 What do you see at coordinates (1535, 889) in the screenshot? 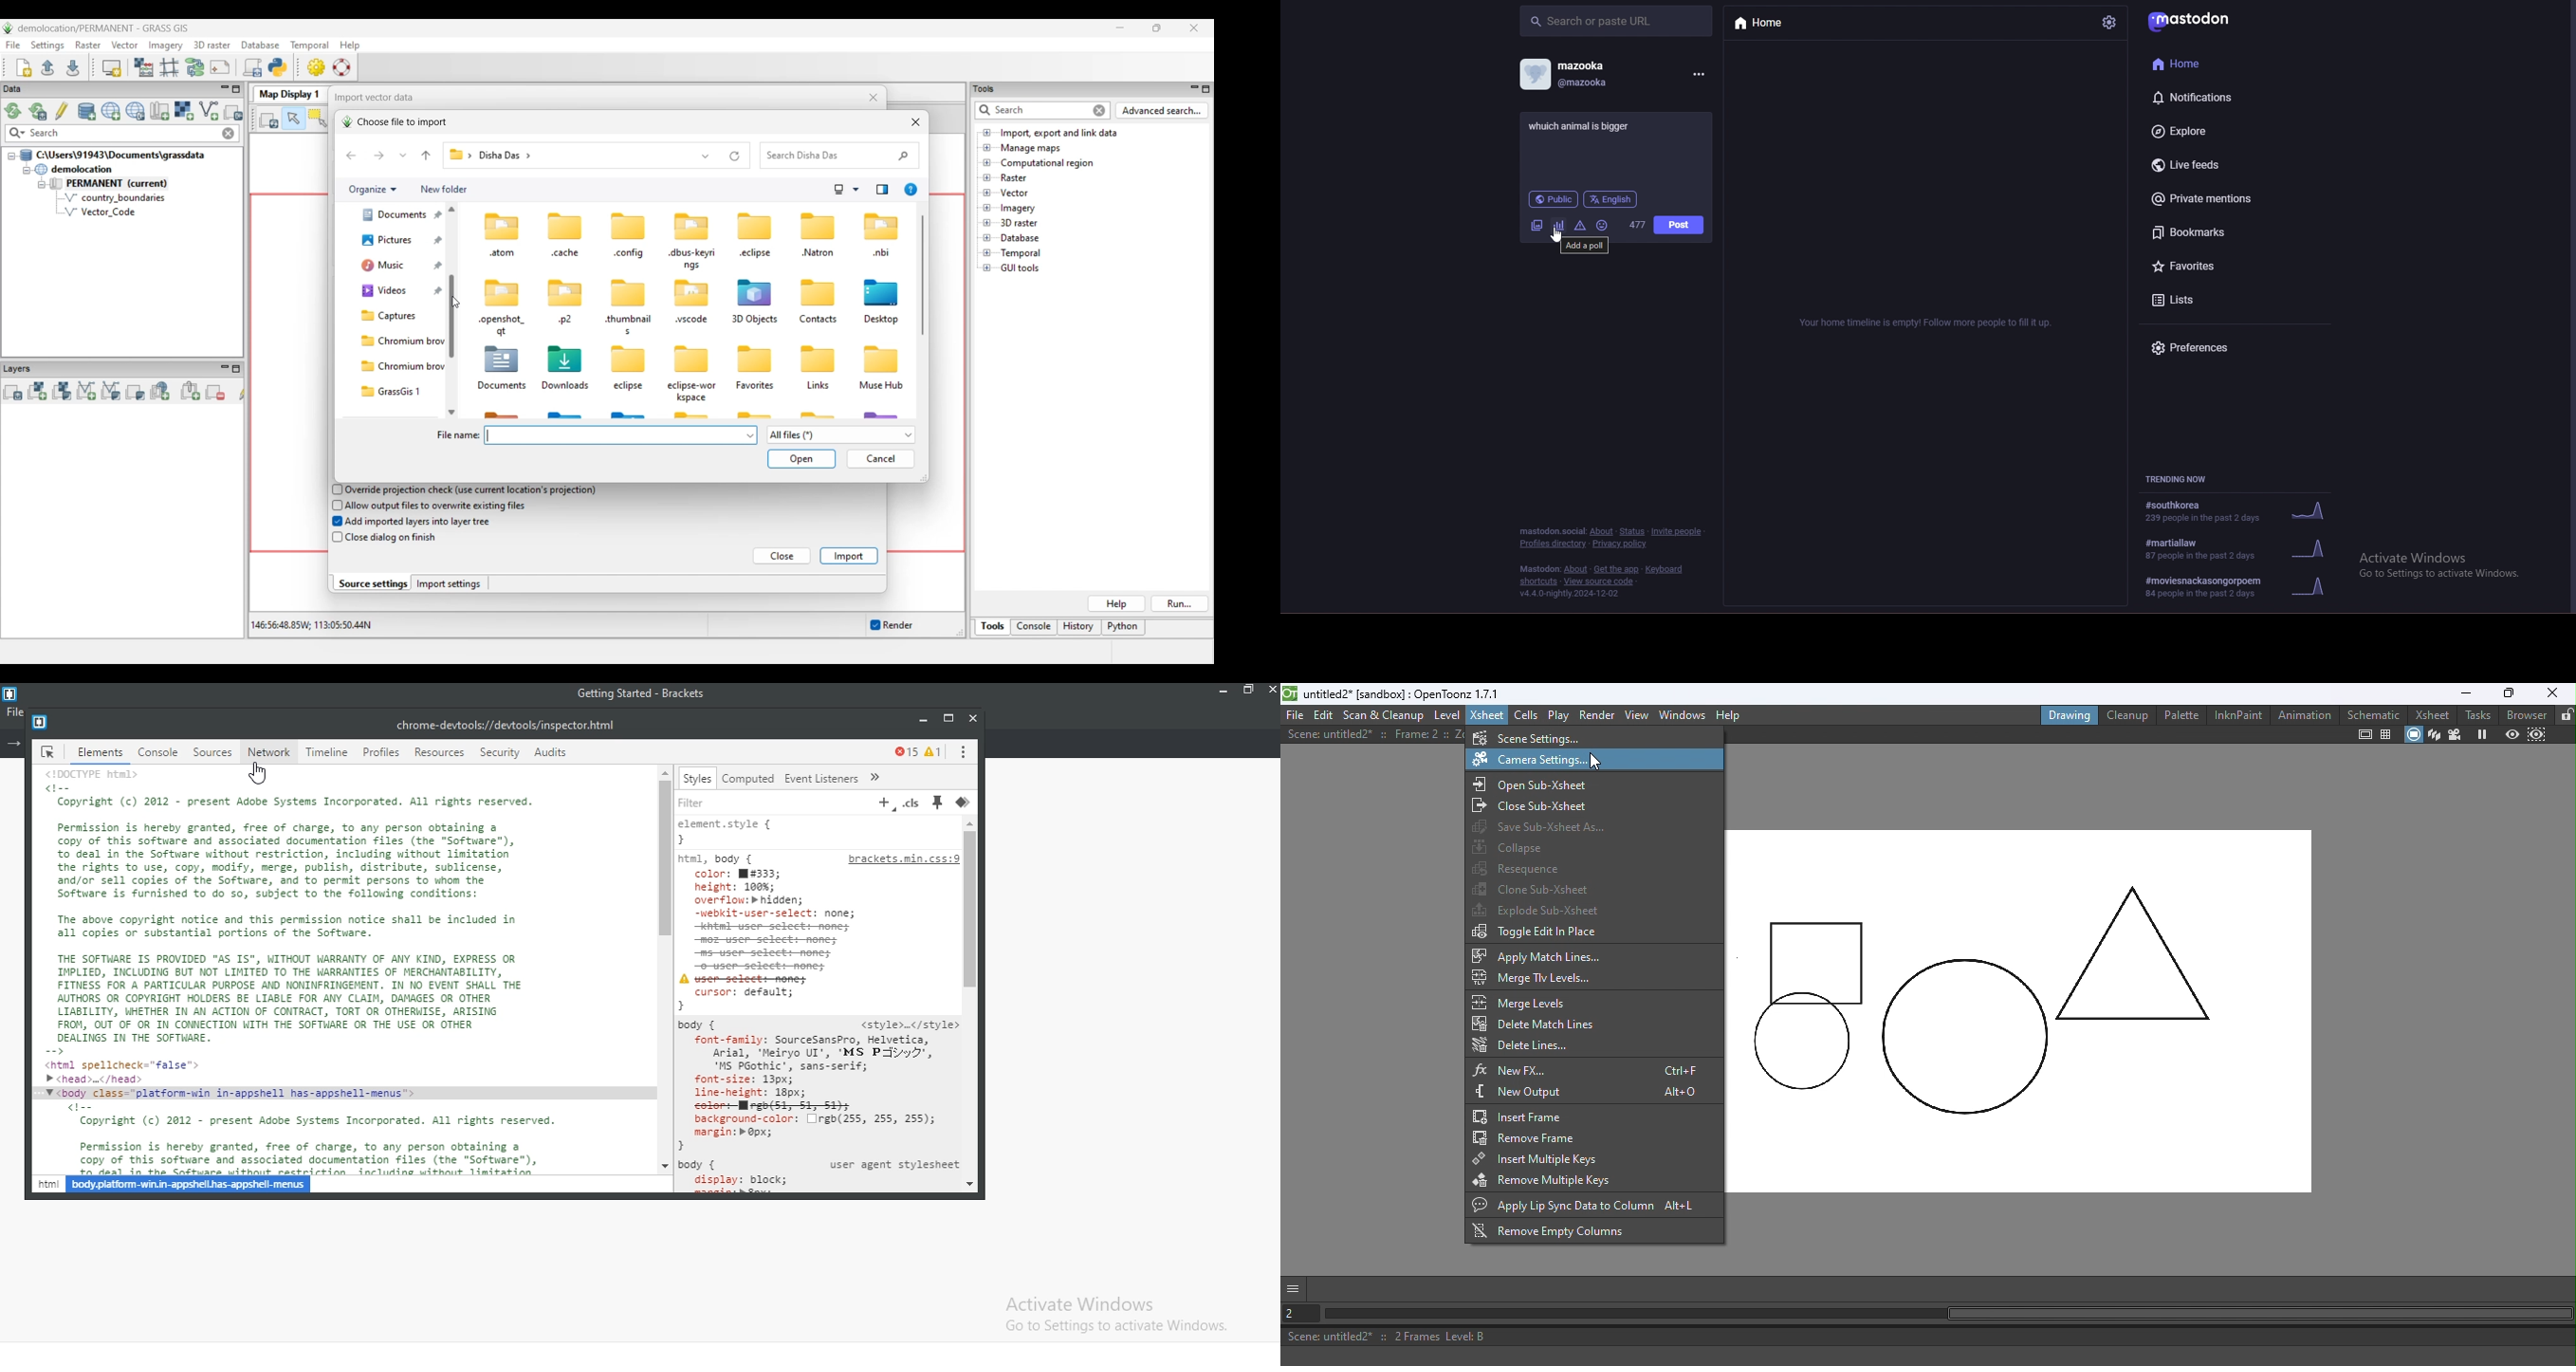
I see `Clone Sub-Xsheet` at bounding box center [1535, 889].